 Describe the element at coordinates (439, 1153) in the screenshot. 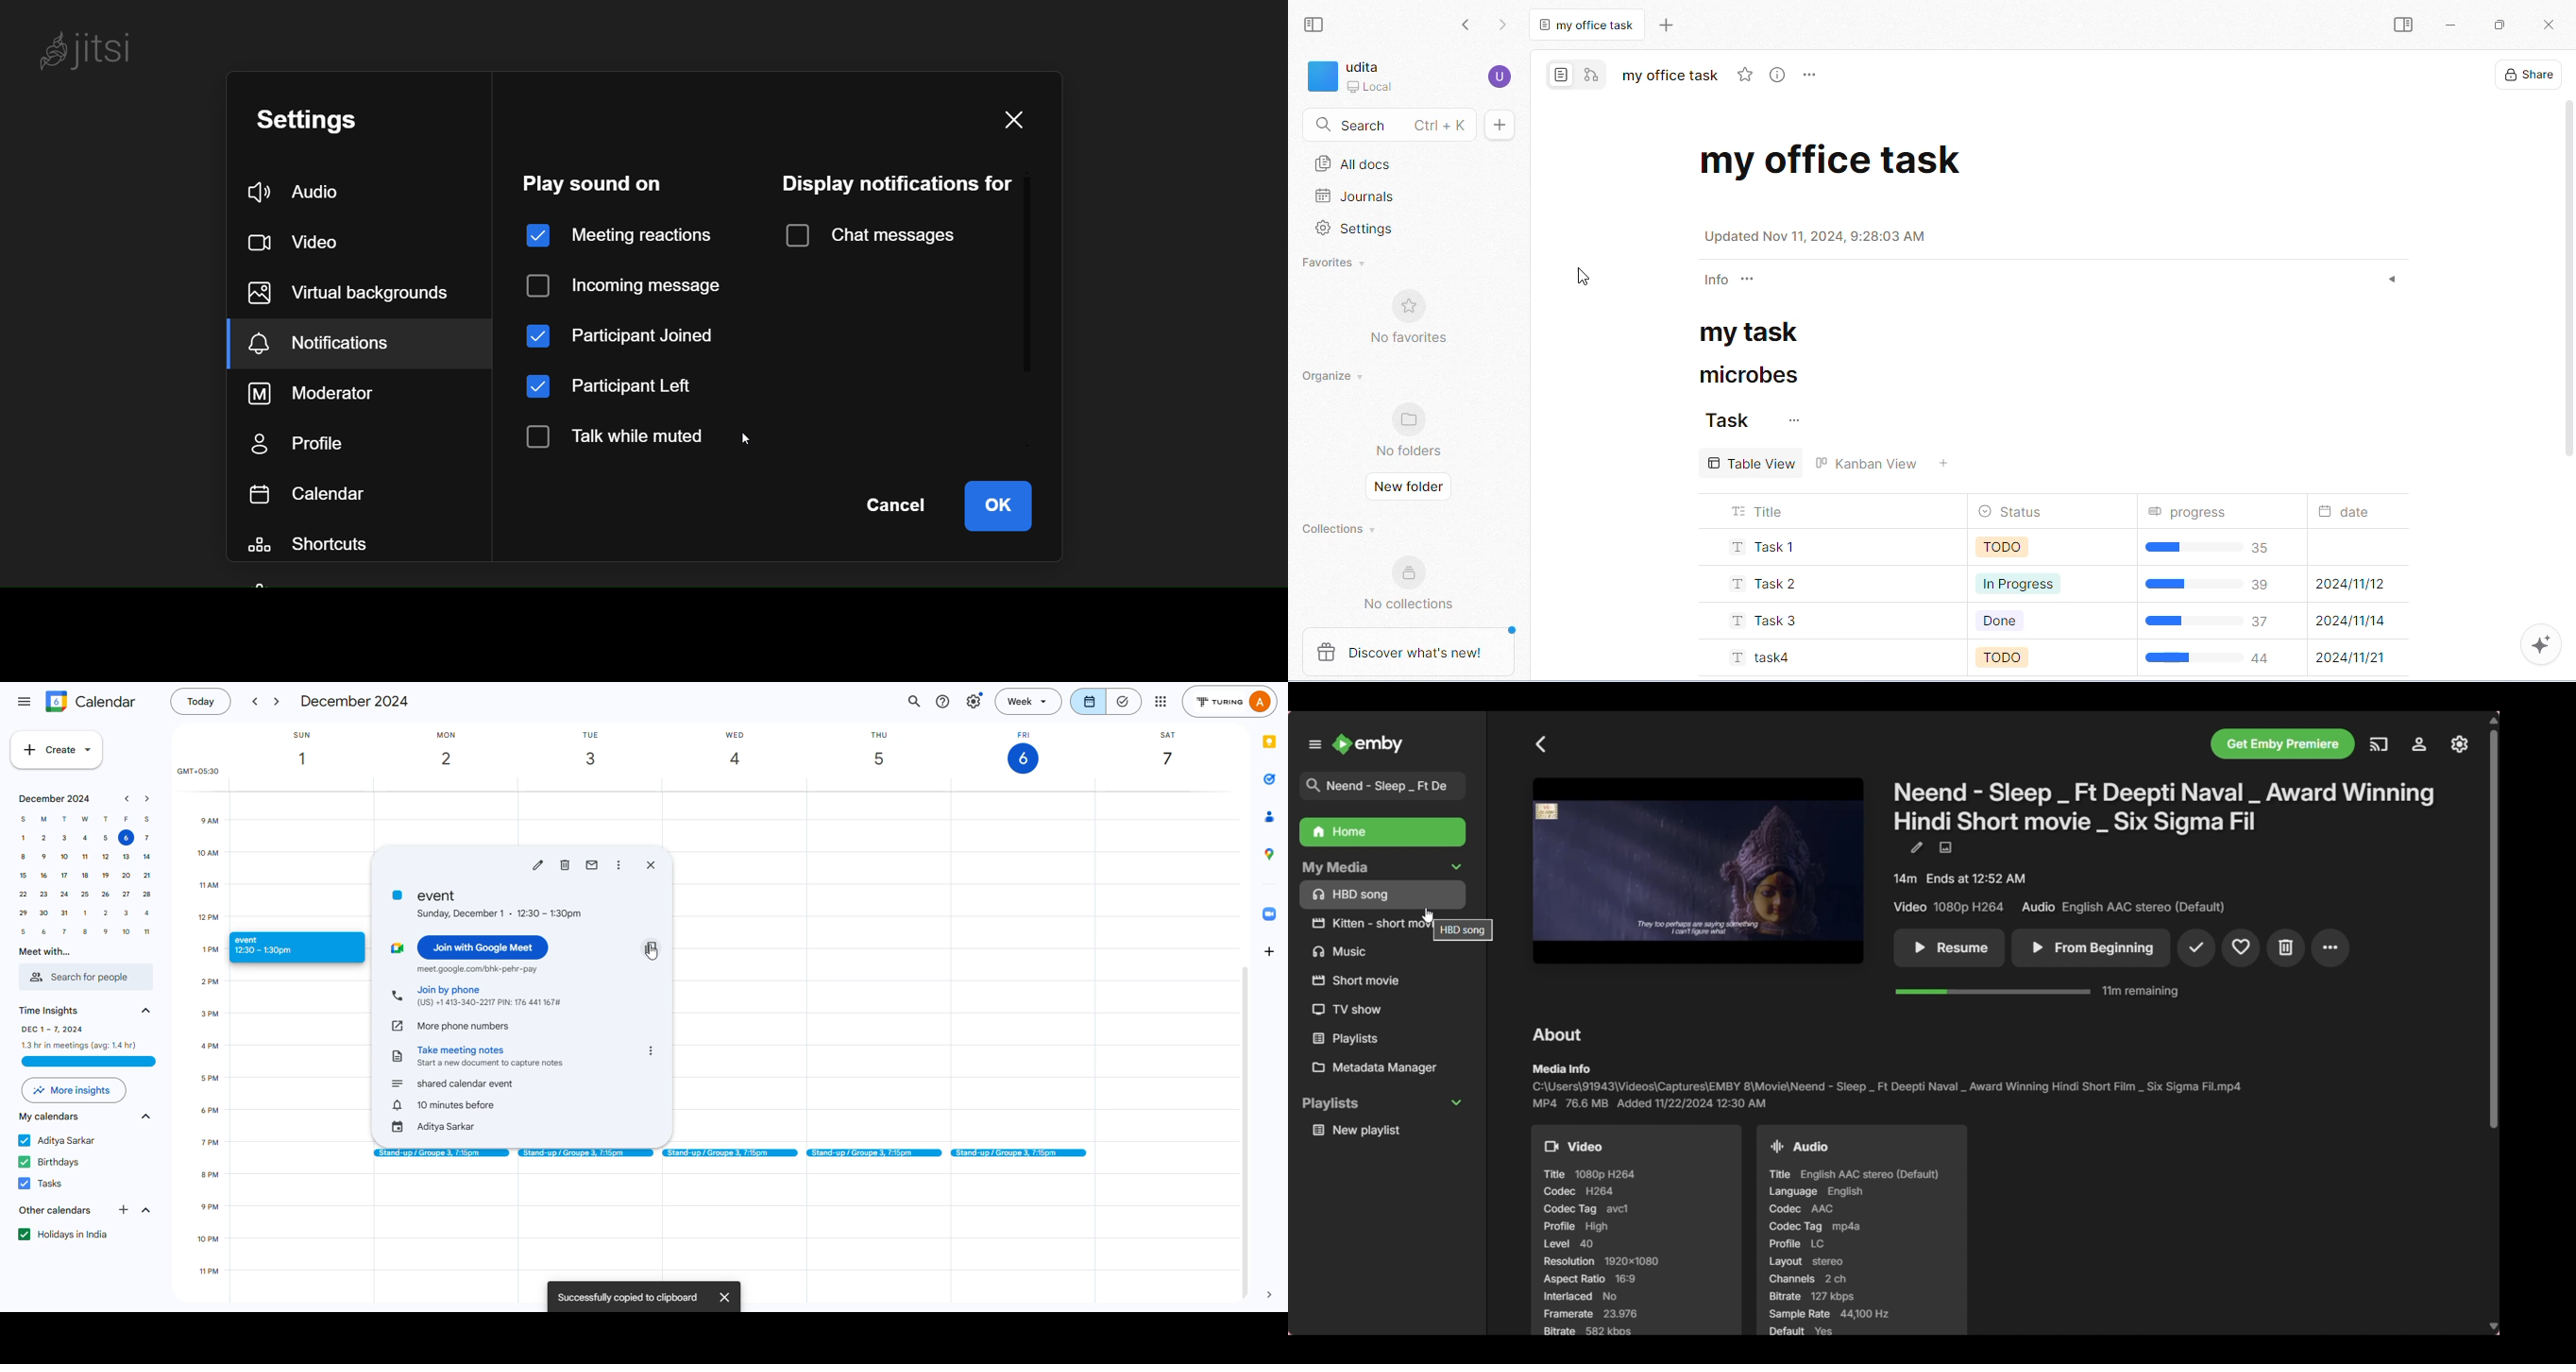

I see `meetings` at that location.